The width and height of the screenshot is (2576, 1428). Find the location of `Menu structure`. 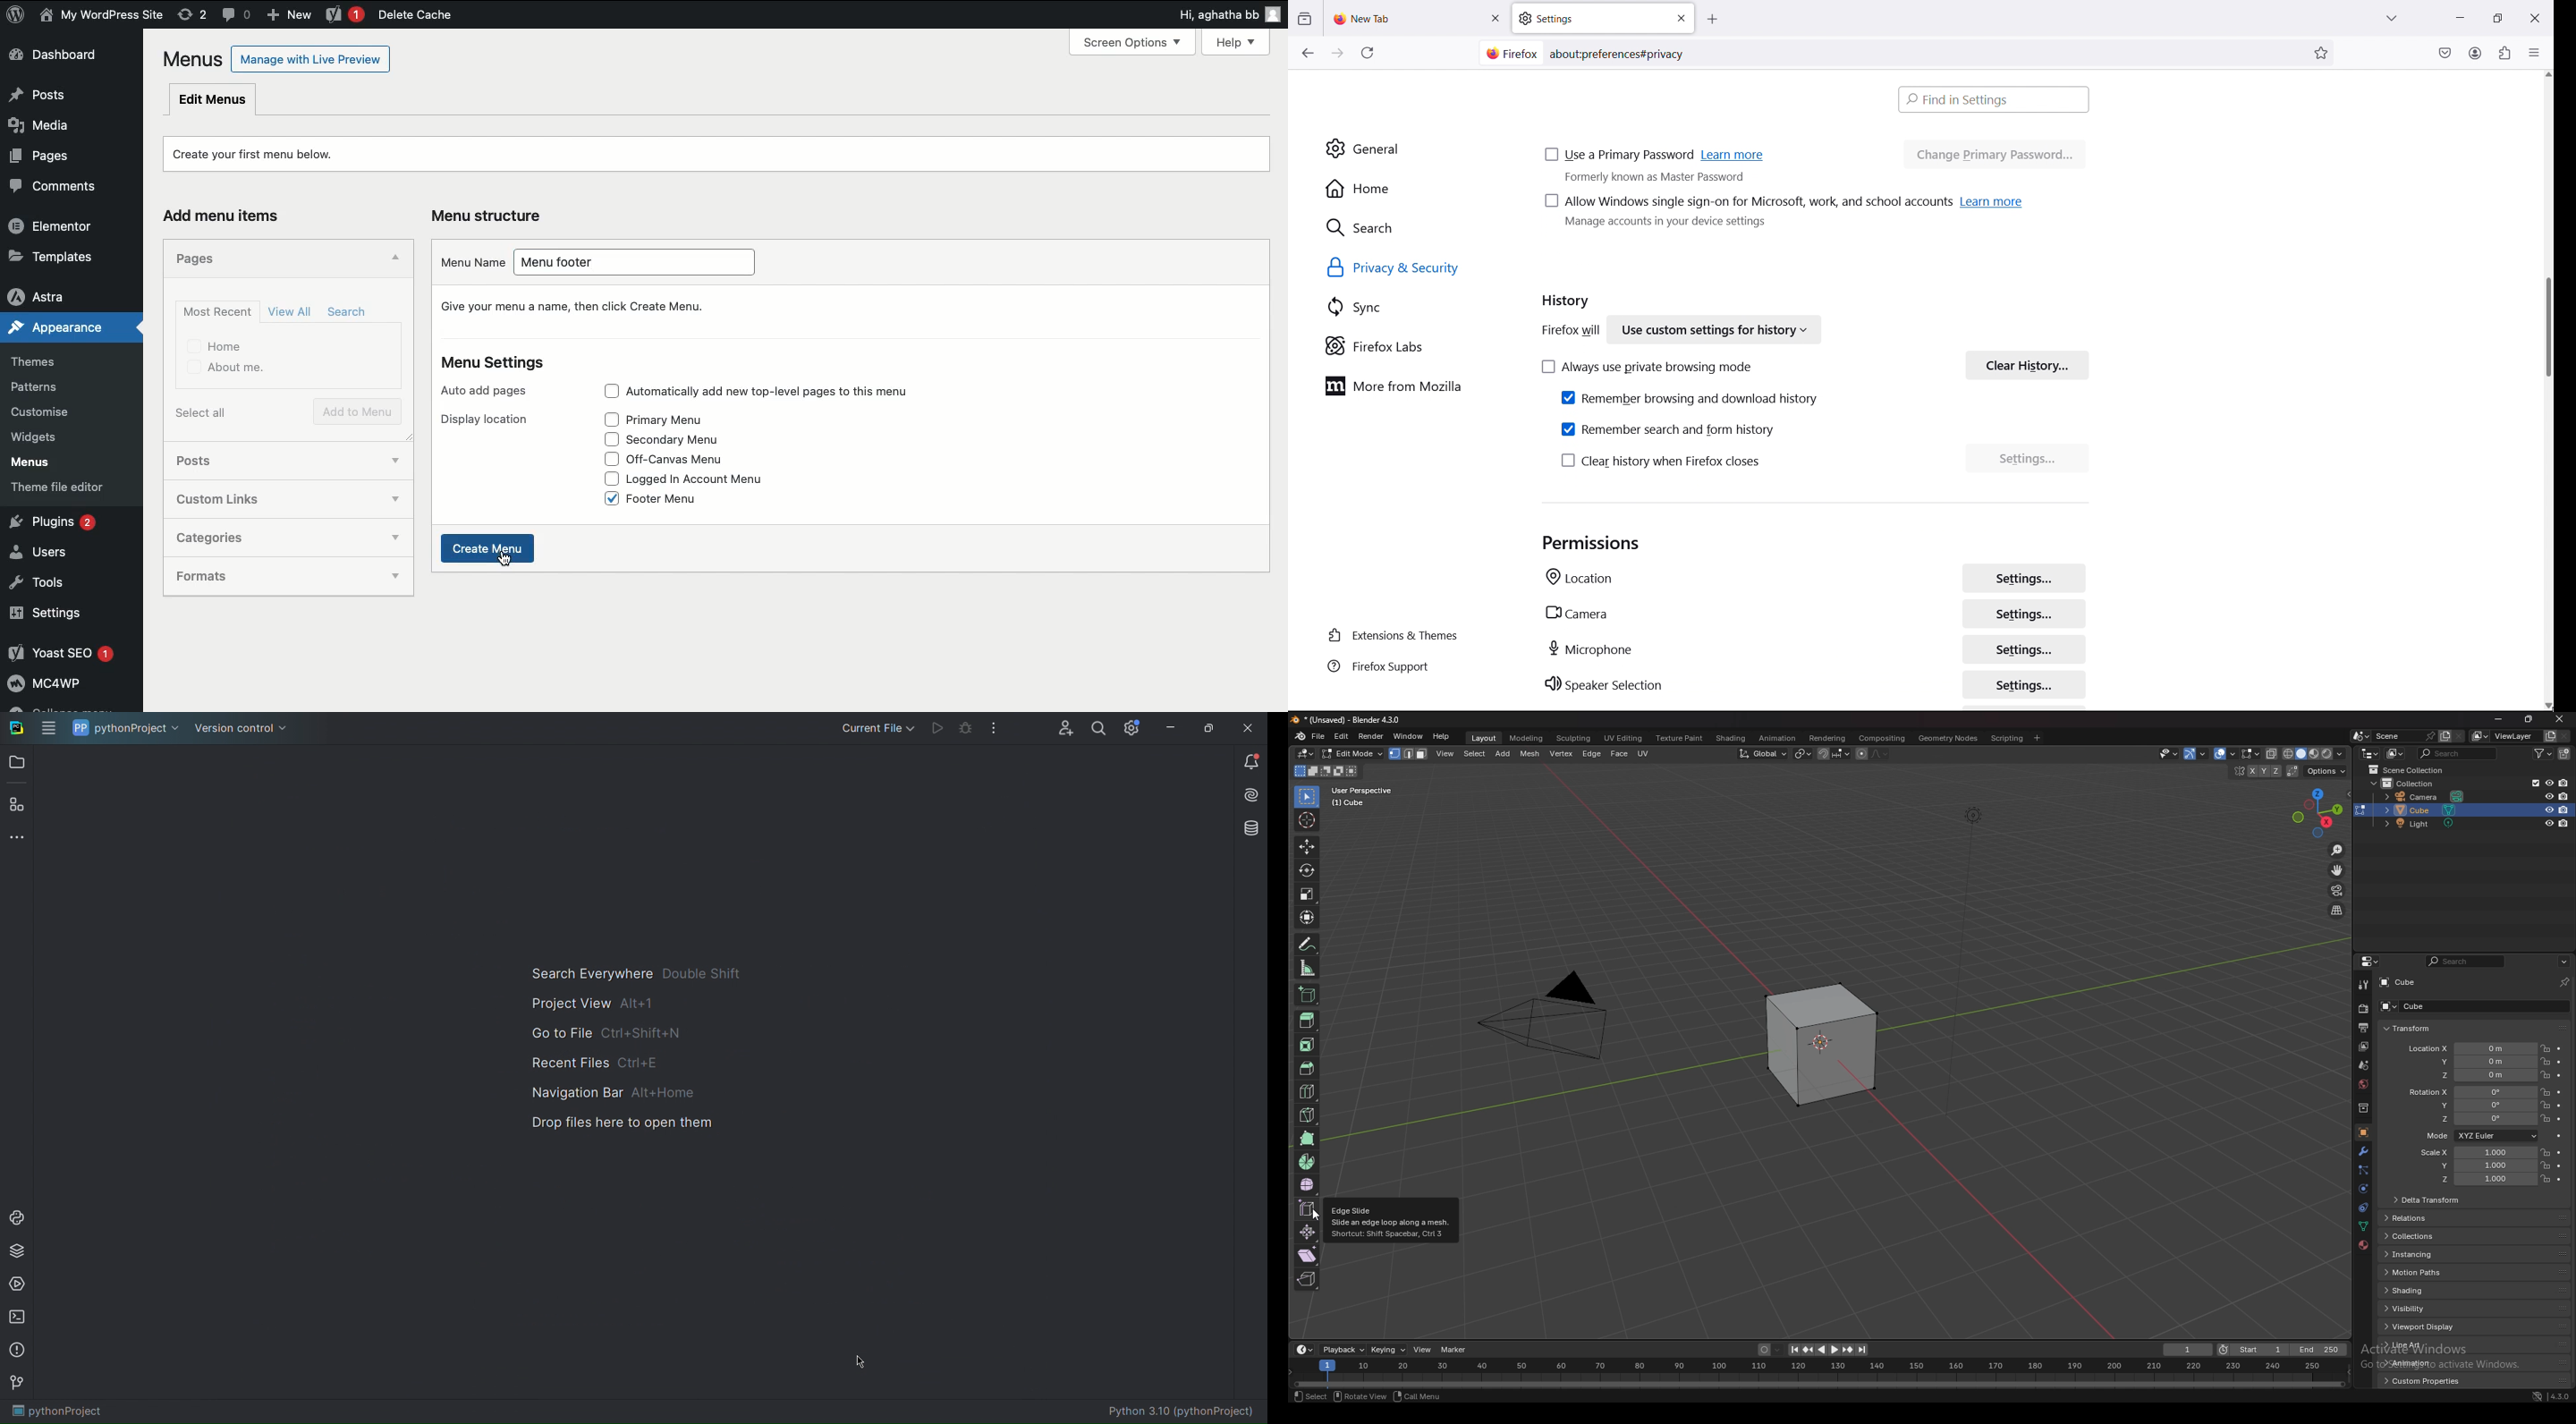

Menu structure is located at coordinates (490, 214).